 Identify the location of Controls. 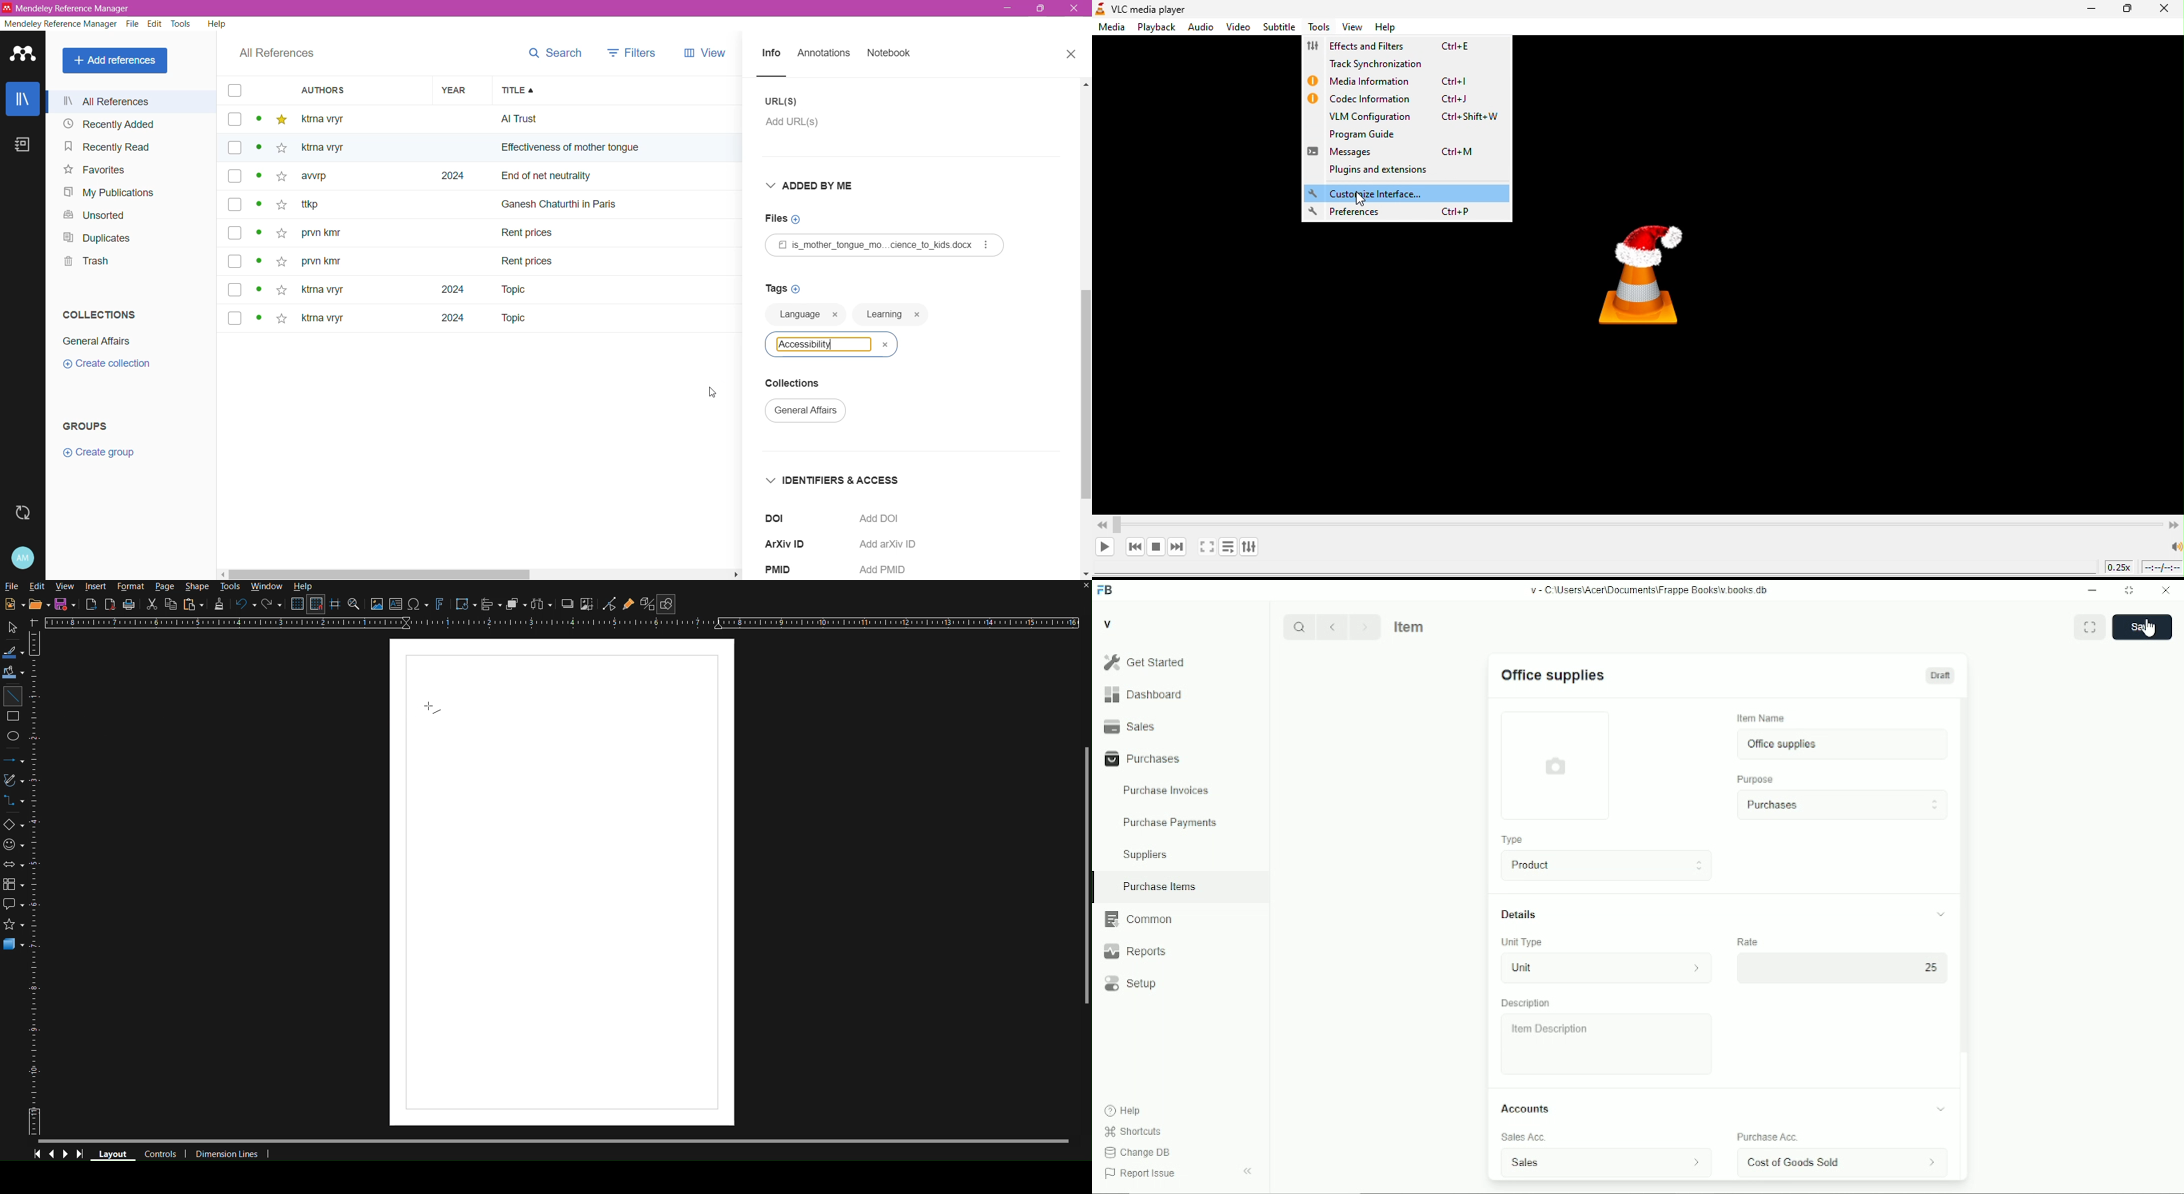
(159, 1155).